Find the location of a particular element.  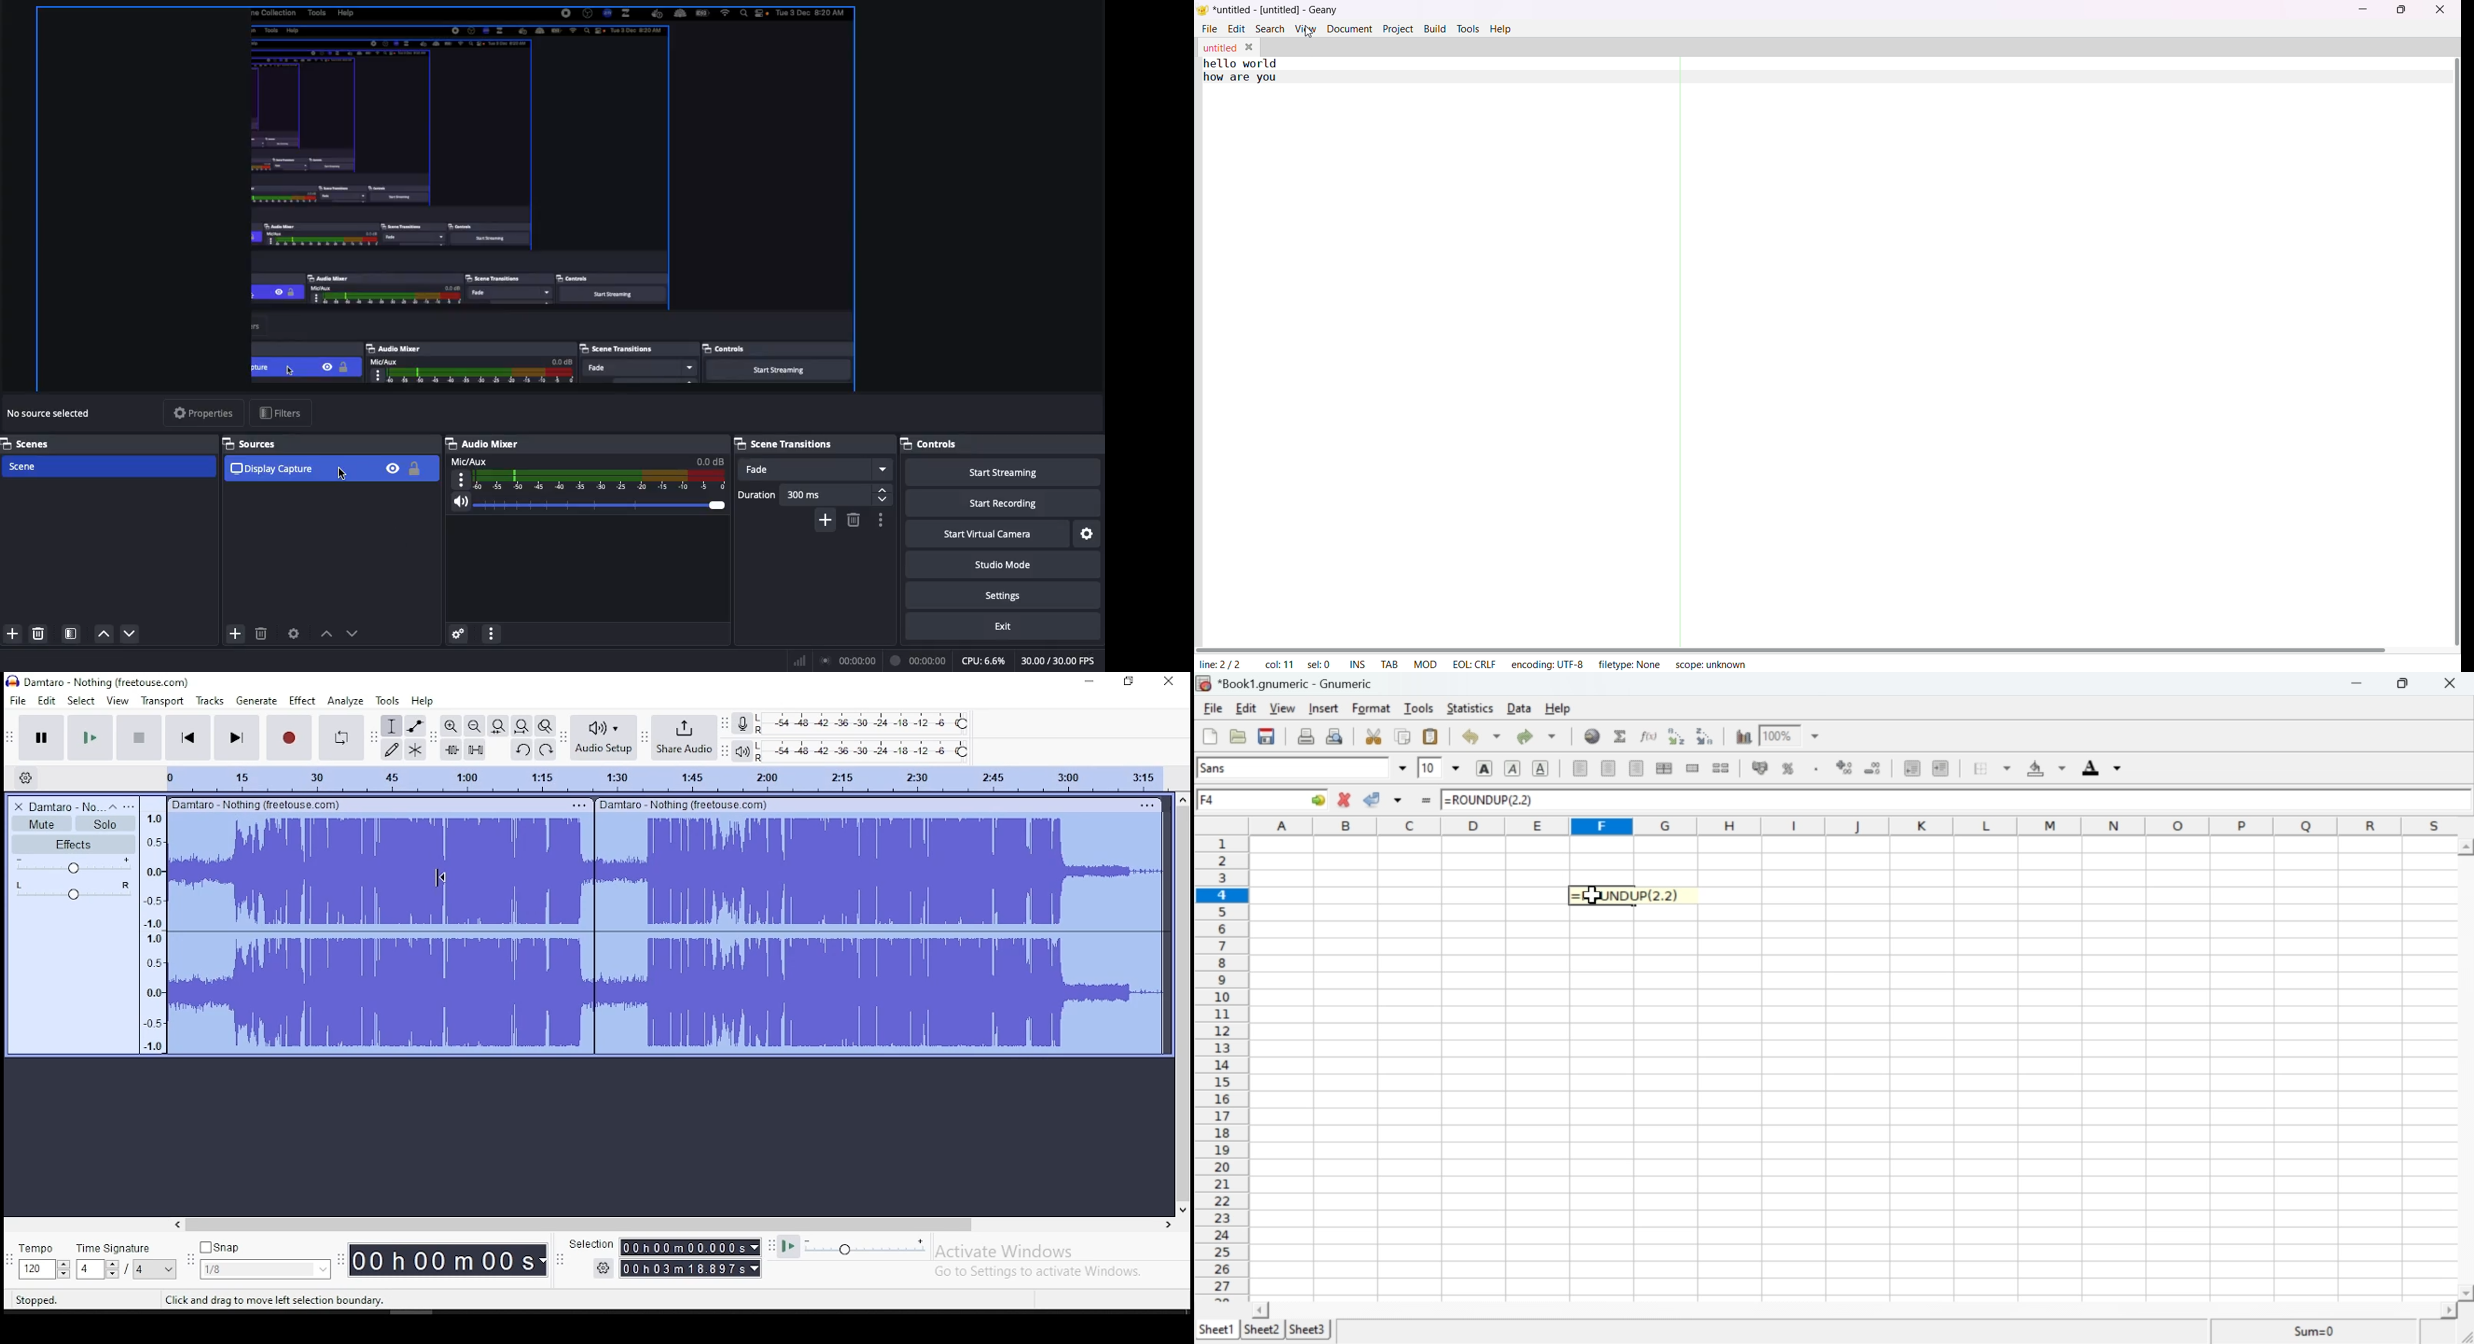

skip to start is located at coordinates (188, 736).